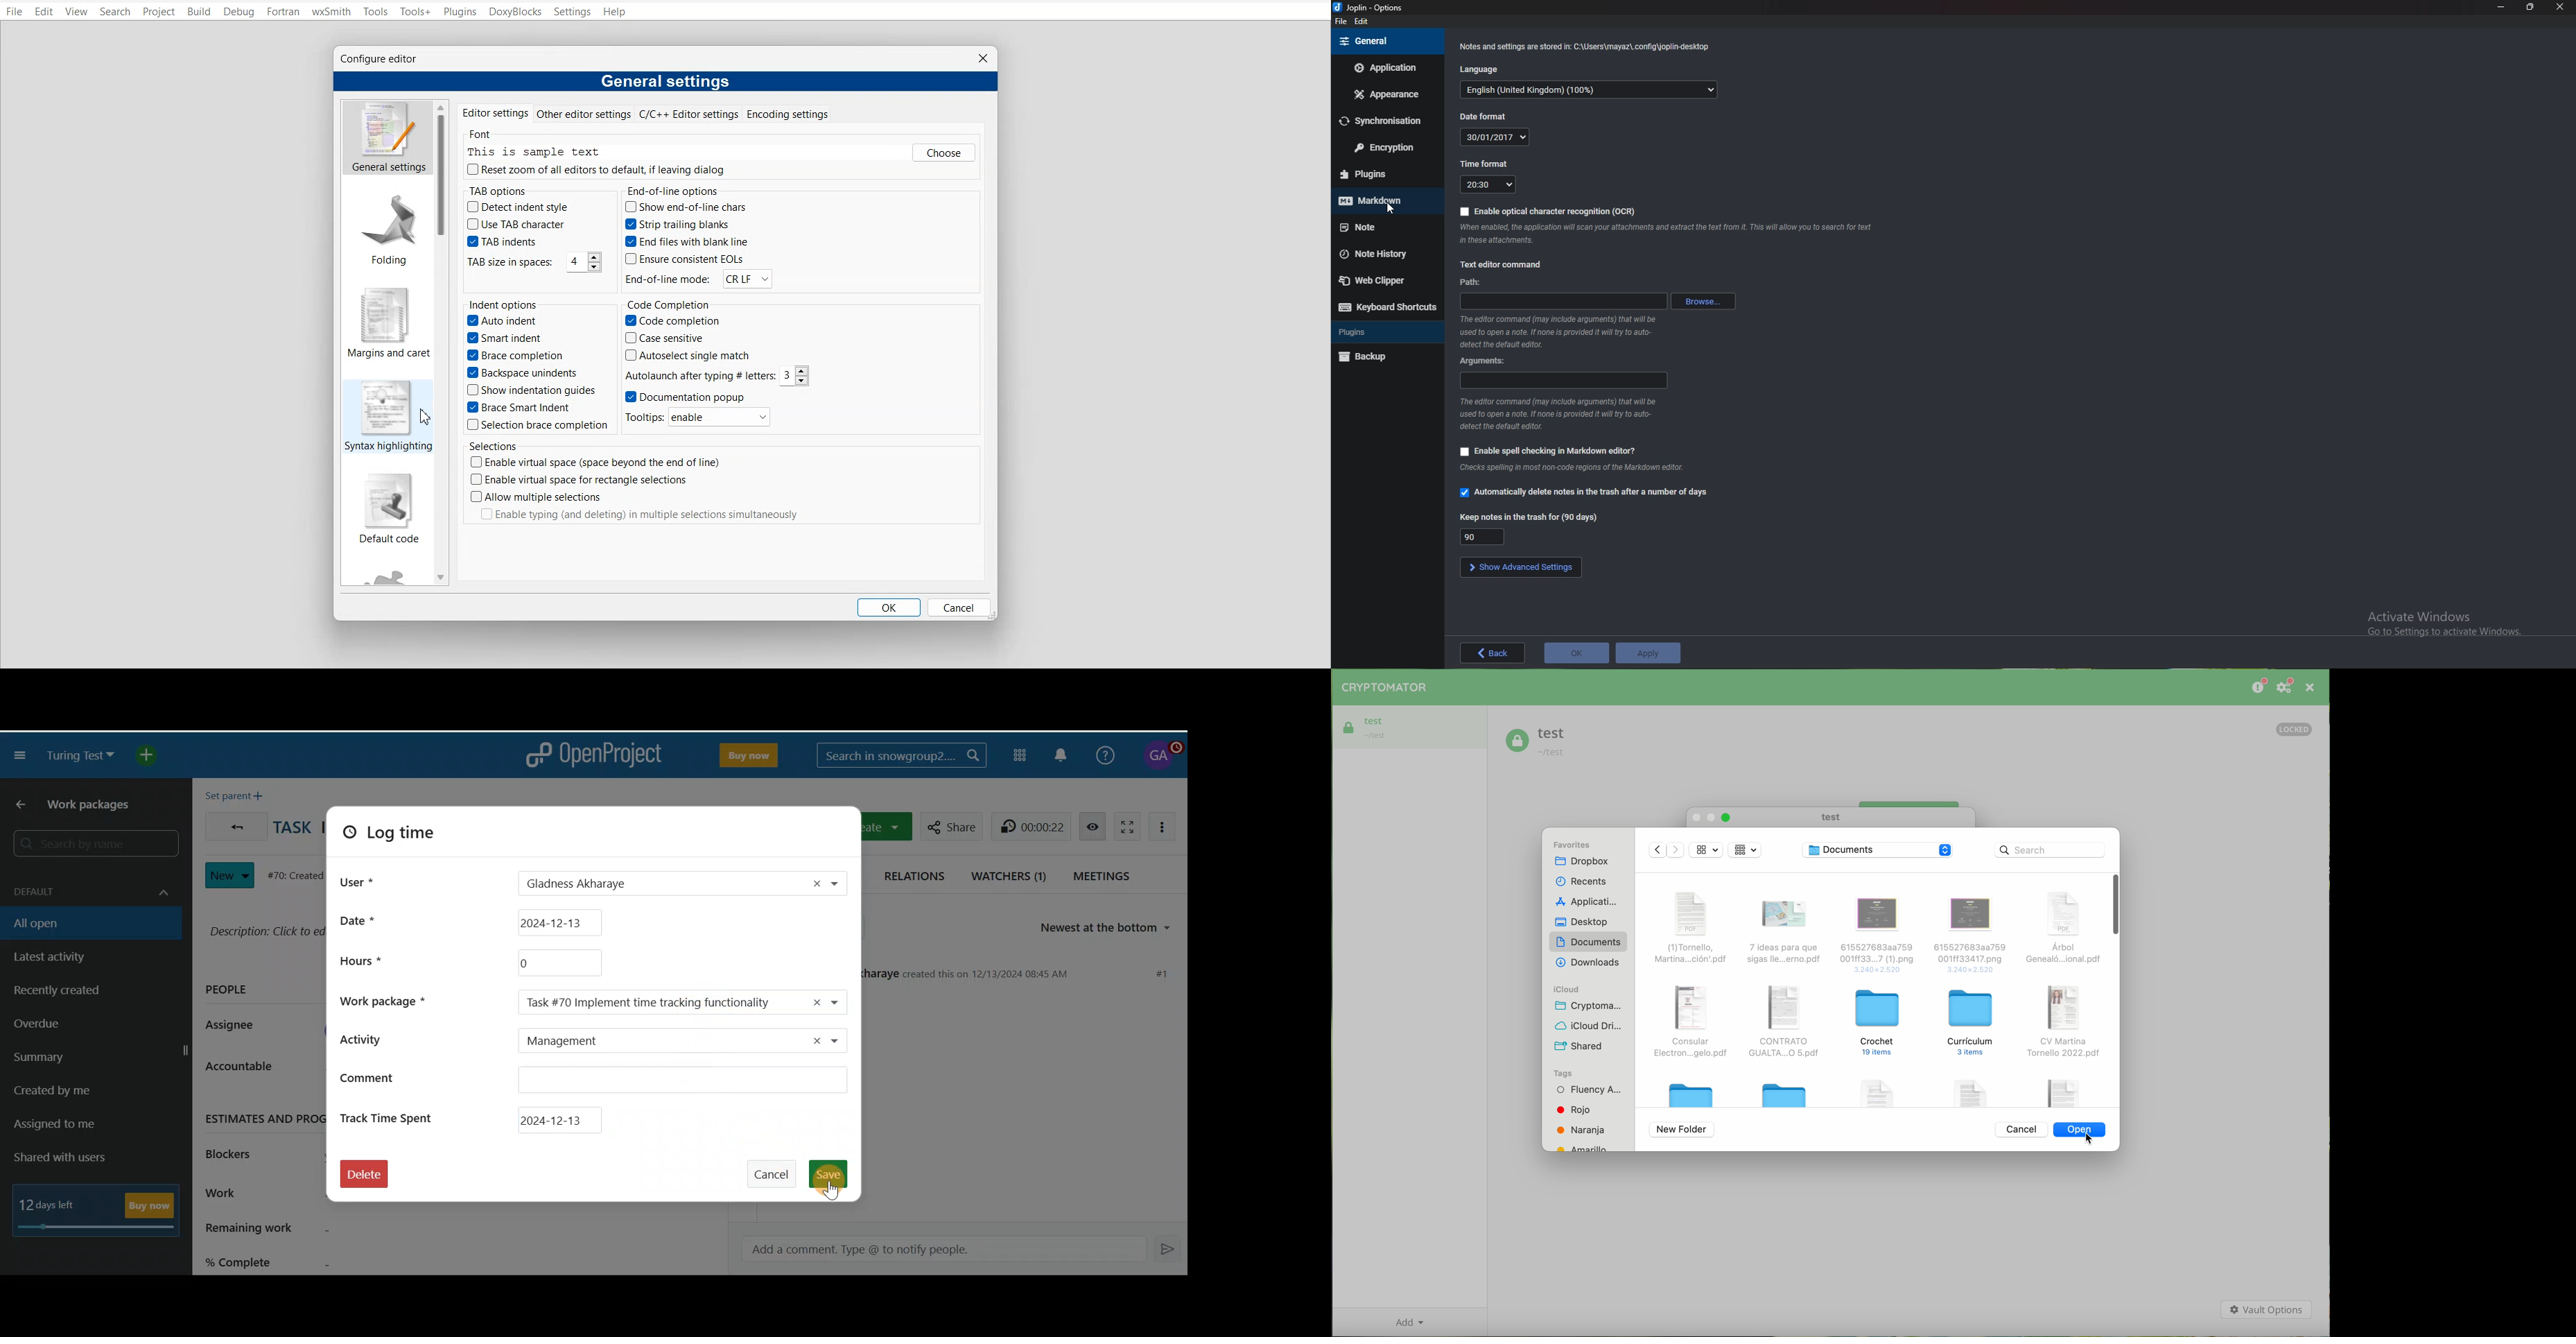 The height and width of the screenshot is (1344, 2576). Describe the element at coordinates (573, 12) in the screenshot. I see `Settings` at that location.